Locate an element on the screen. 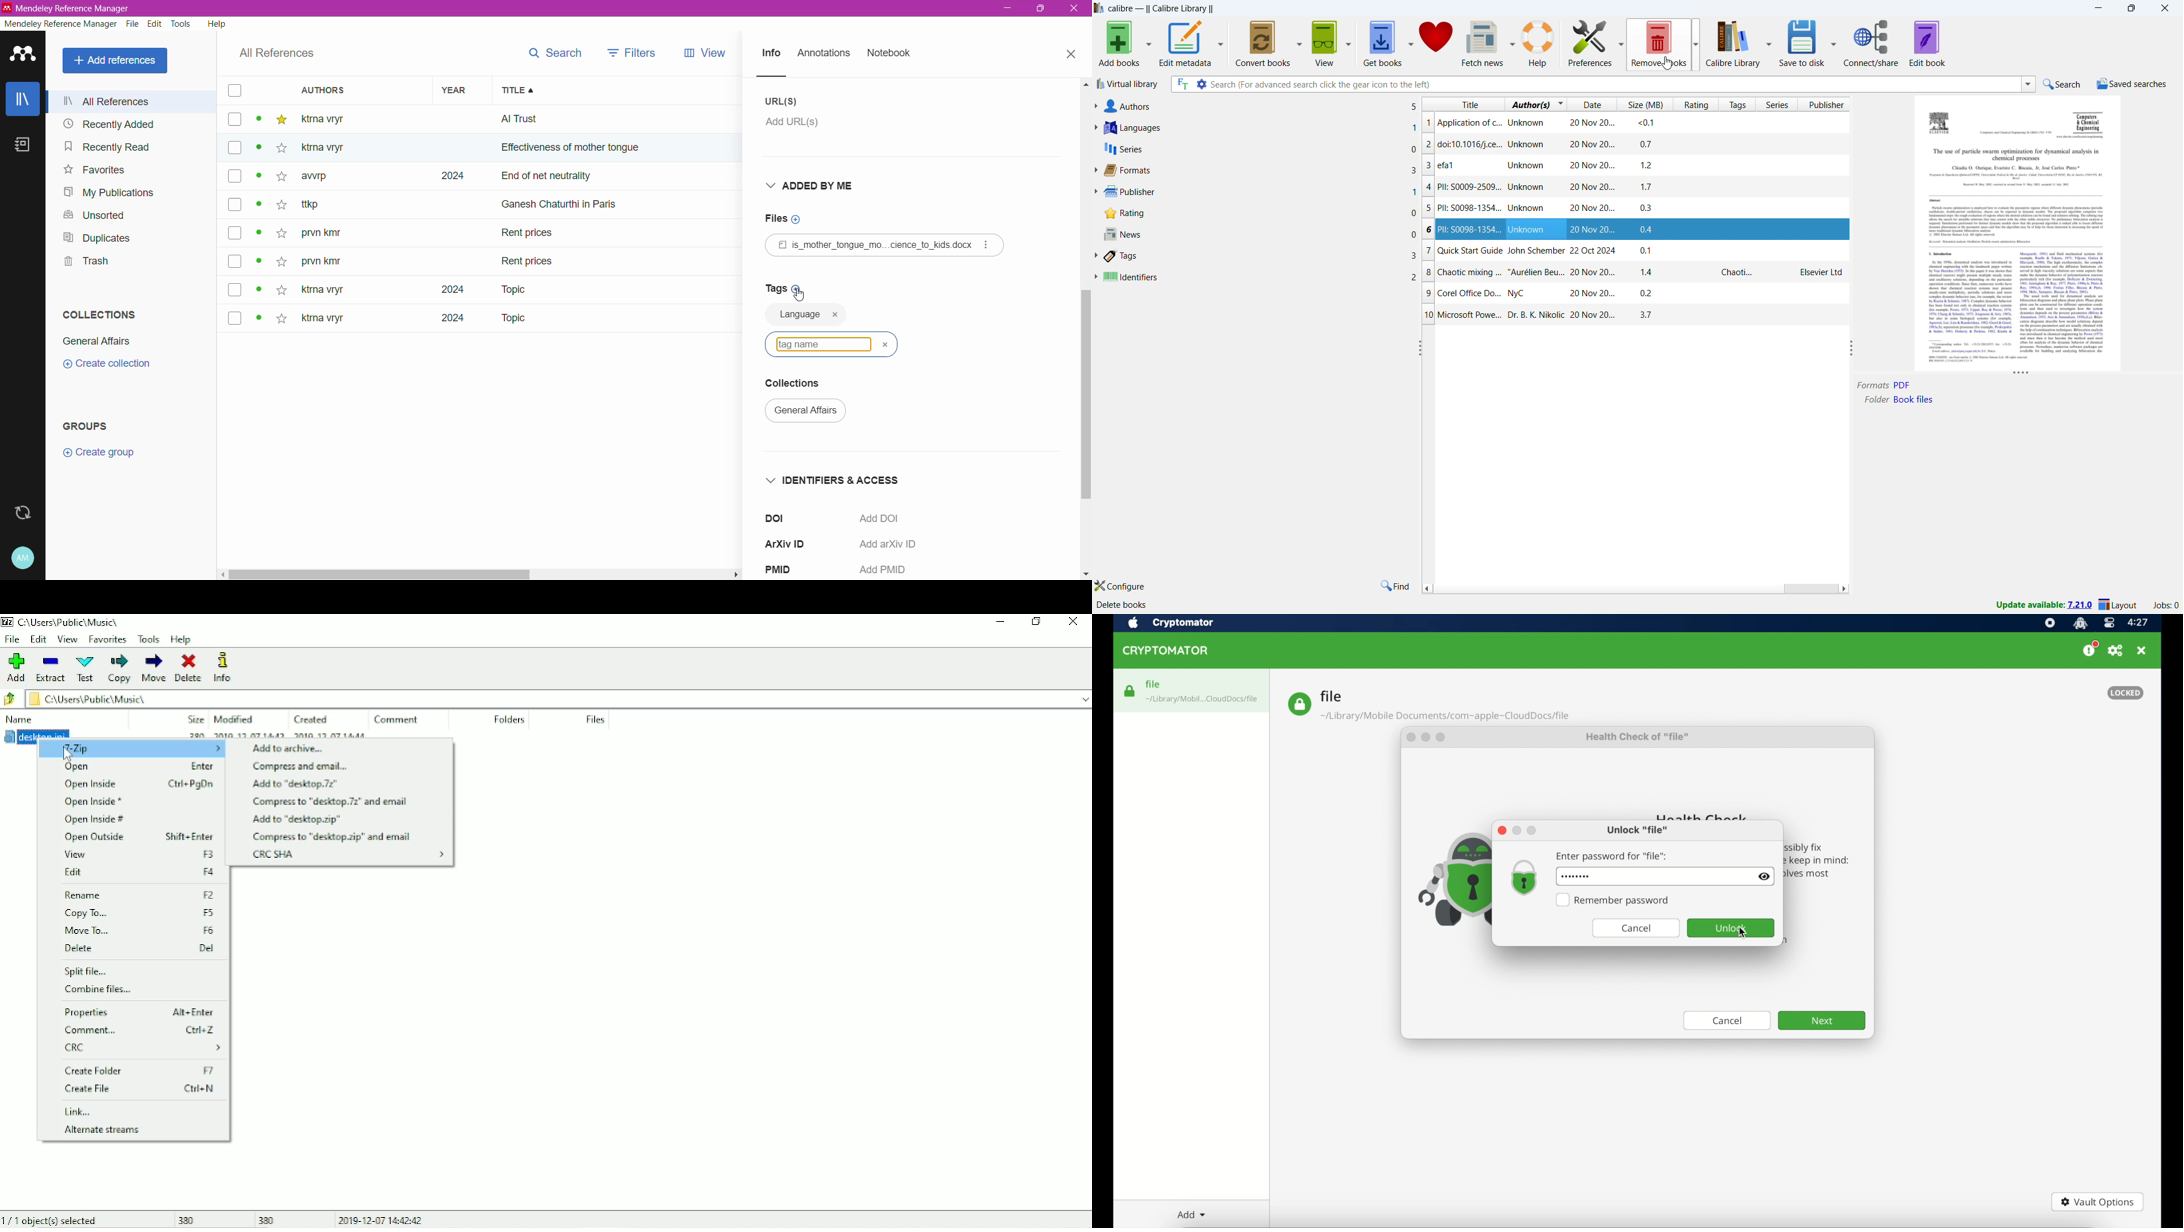  minimize is located at coordinates (1517, 830).